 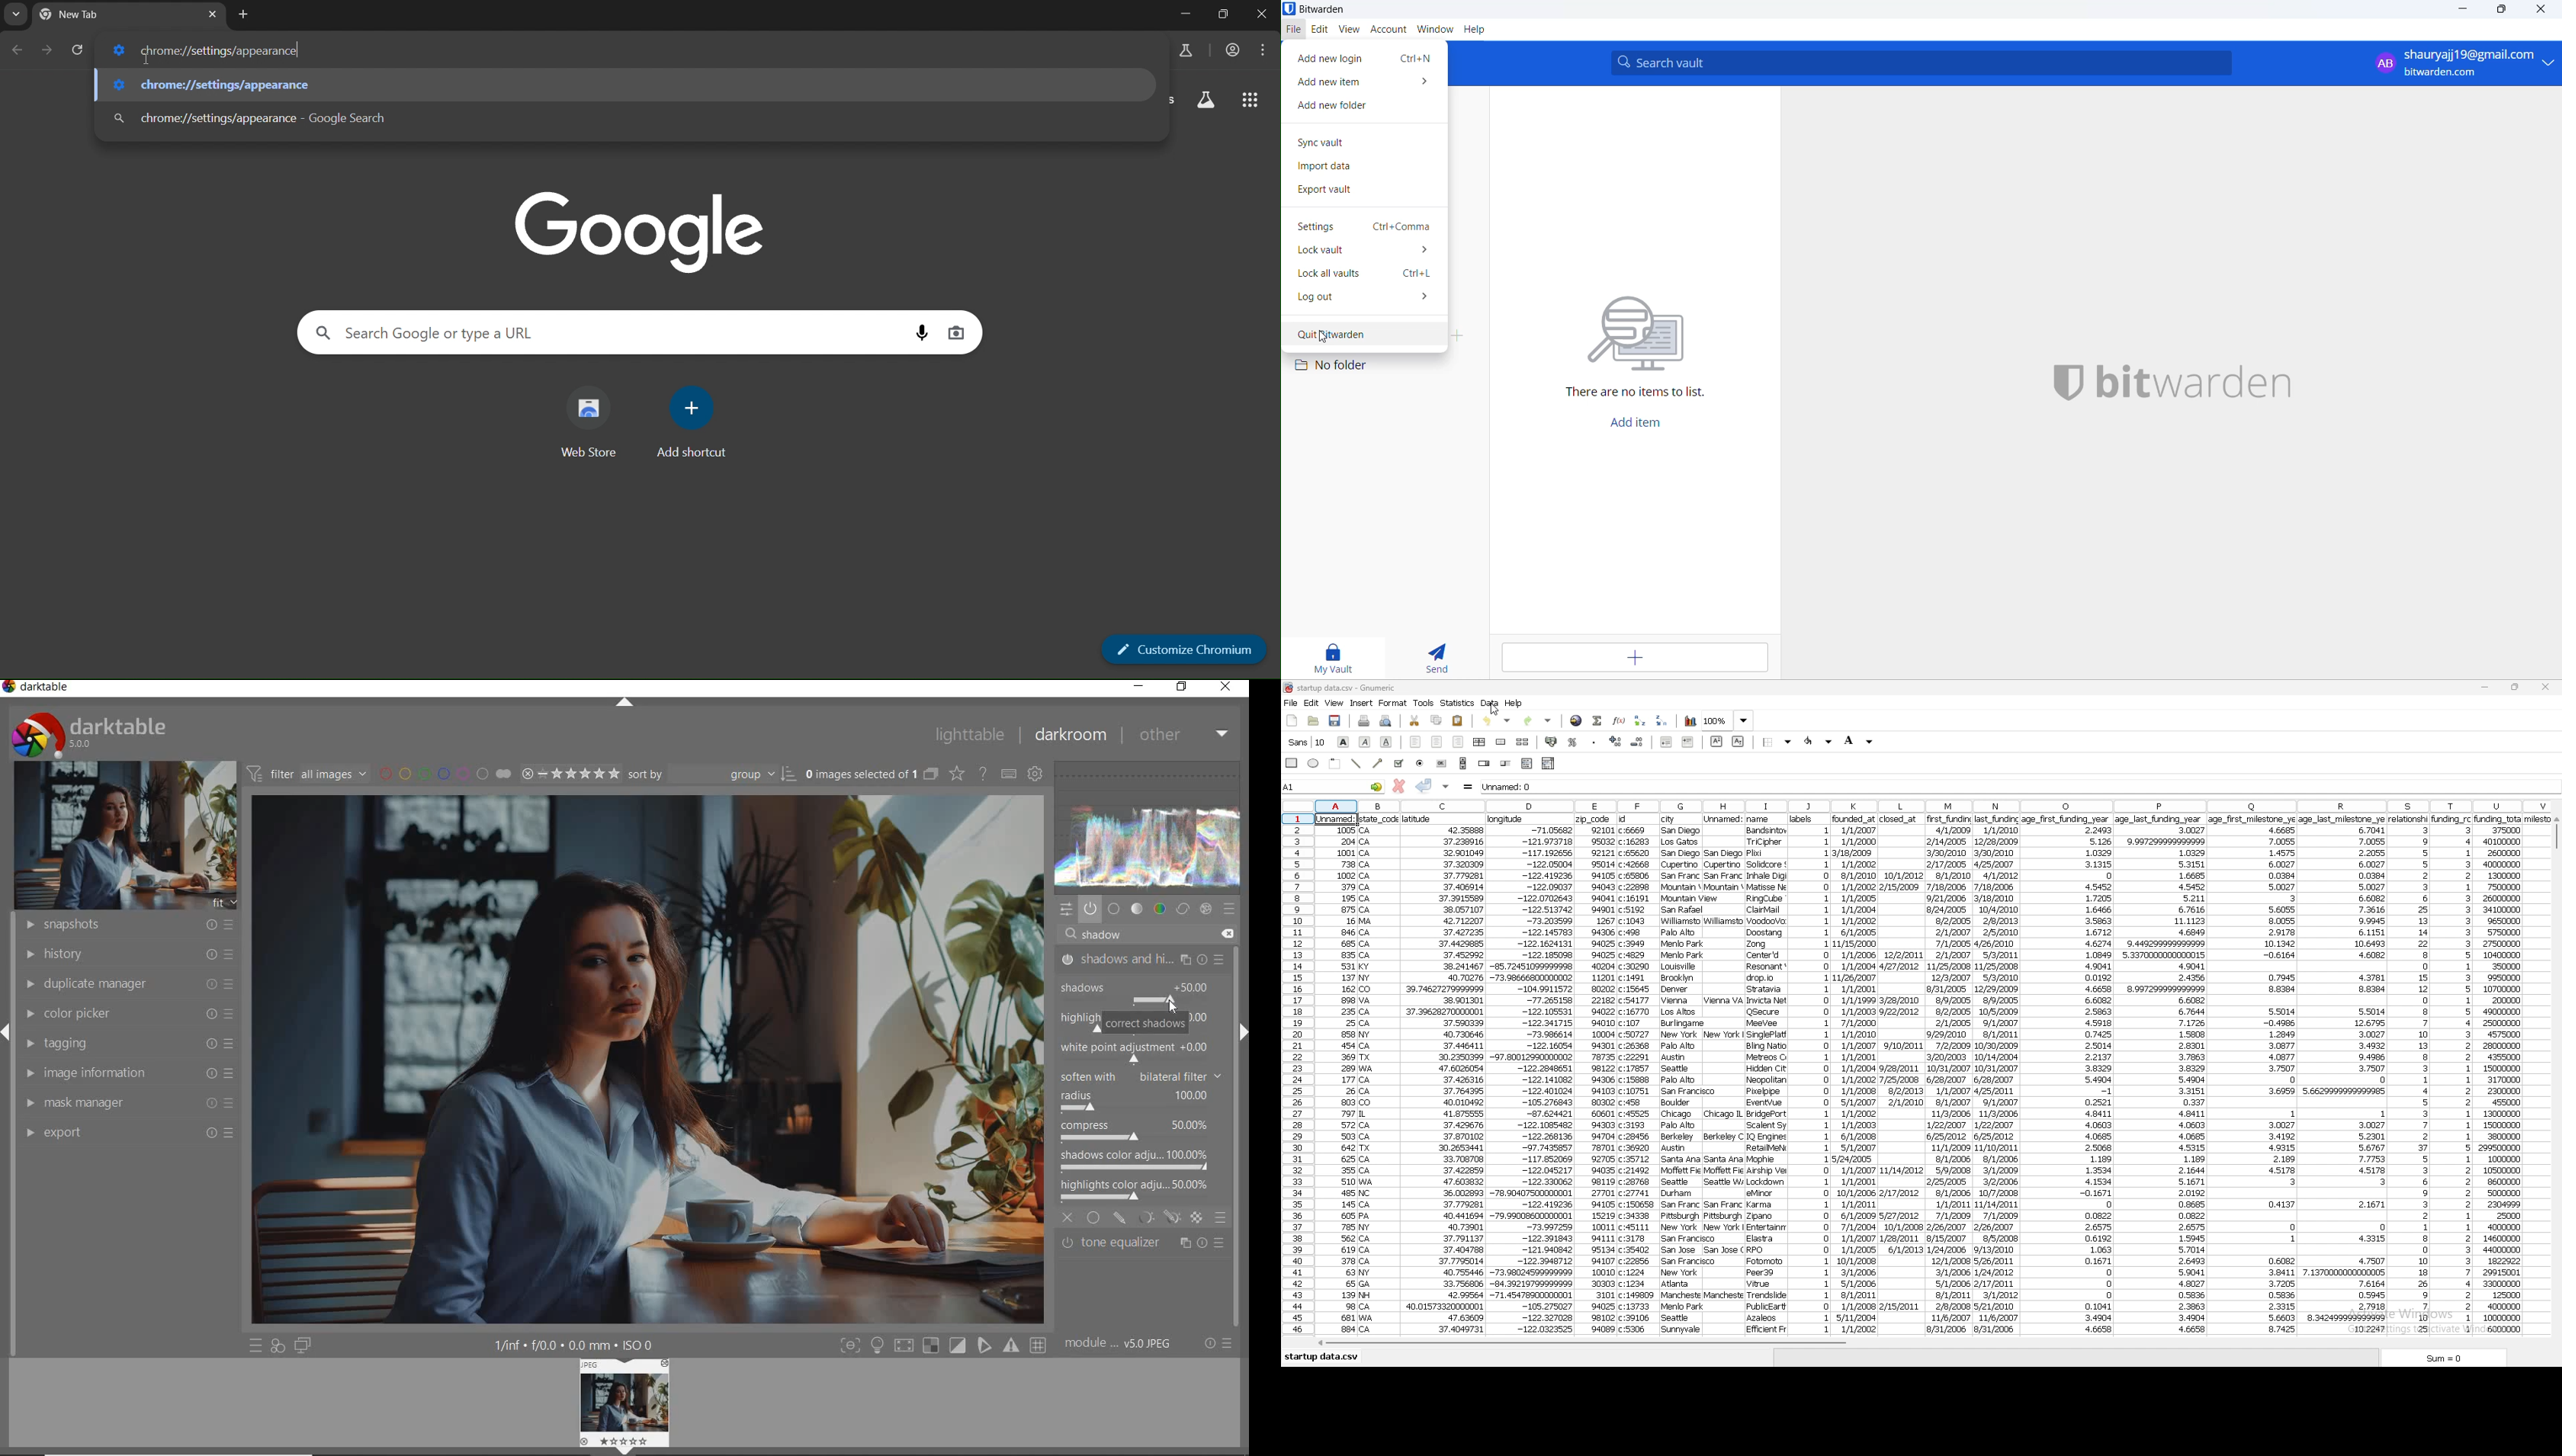 What do you see at coordinates (929, 774) in the screenshot?
I see `collapse grouped images` at bounding box center [929, 774].